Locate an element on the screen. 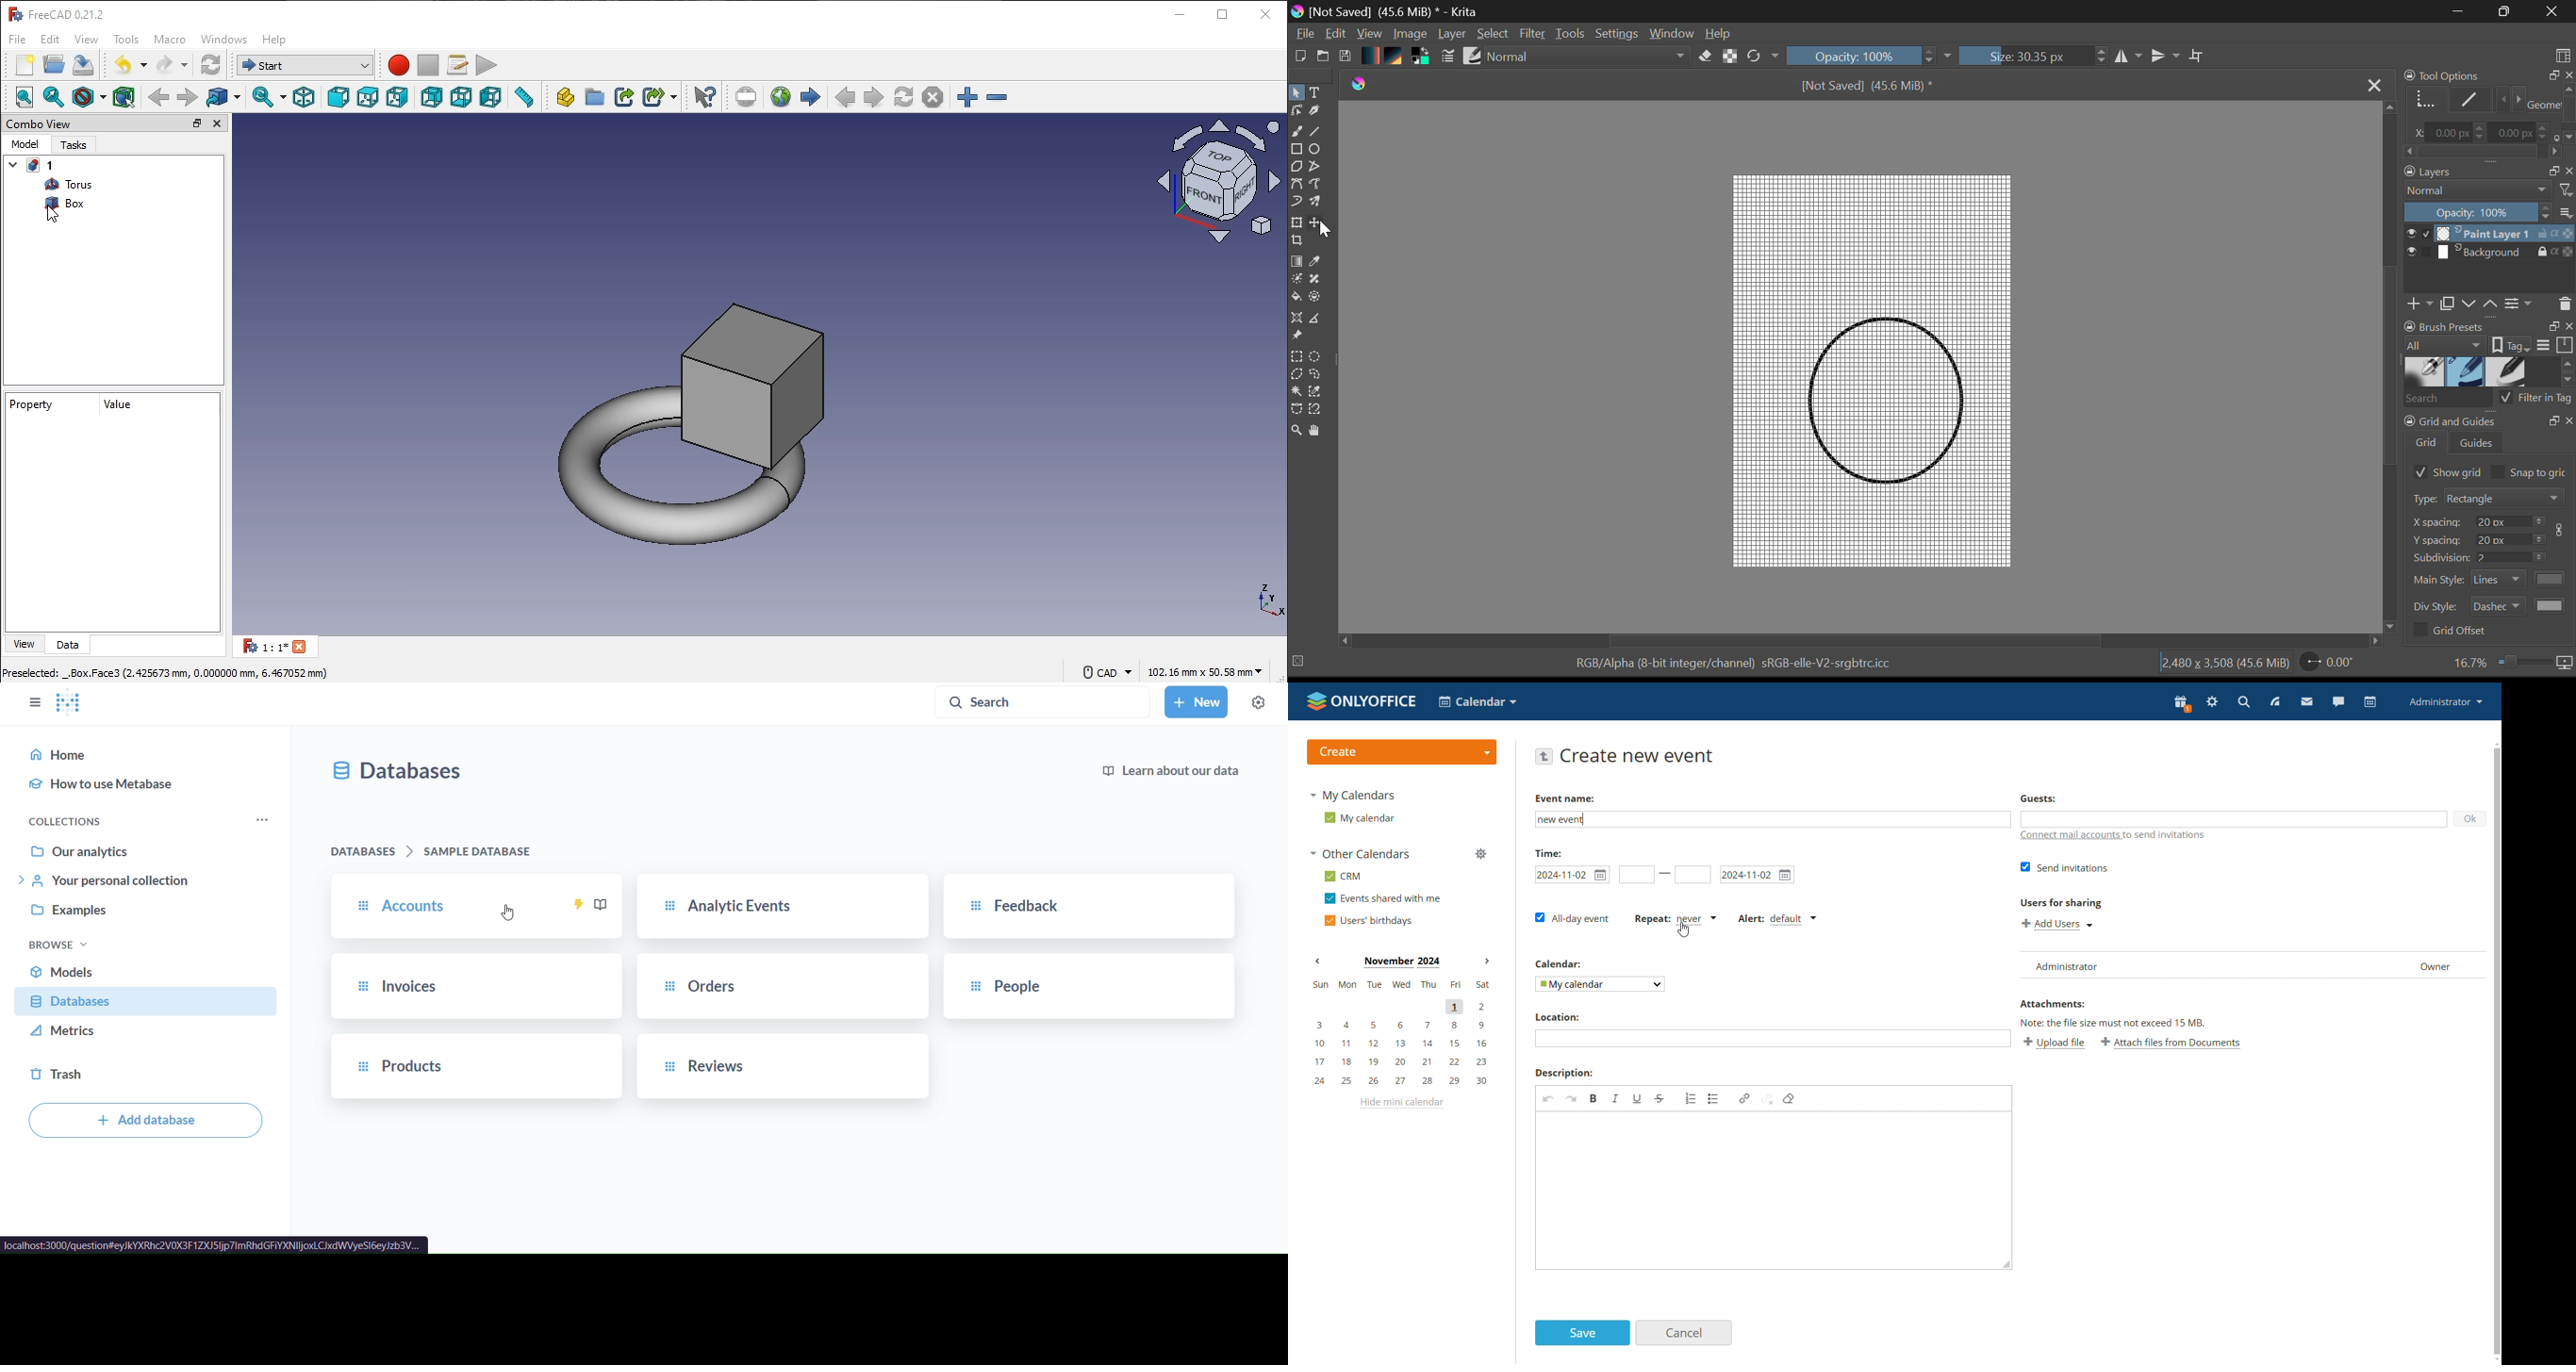 The image size is (2576, 1372). Brush Size is located at coordinates (2034, 56).